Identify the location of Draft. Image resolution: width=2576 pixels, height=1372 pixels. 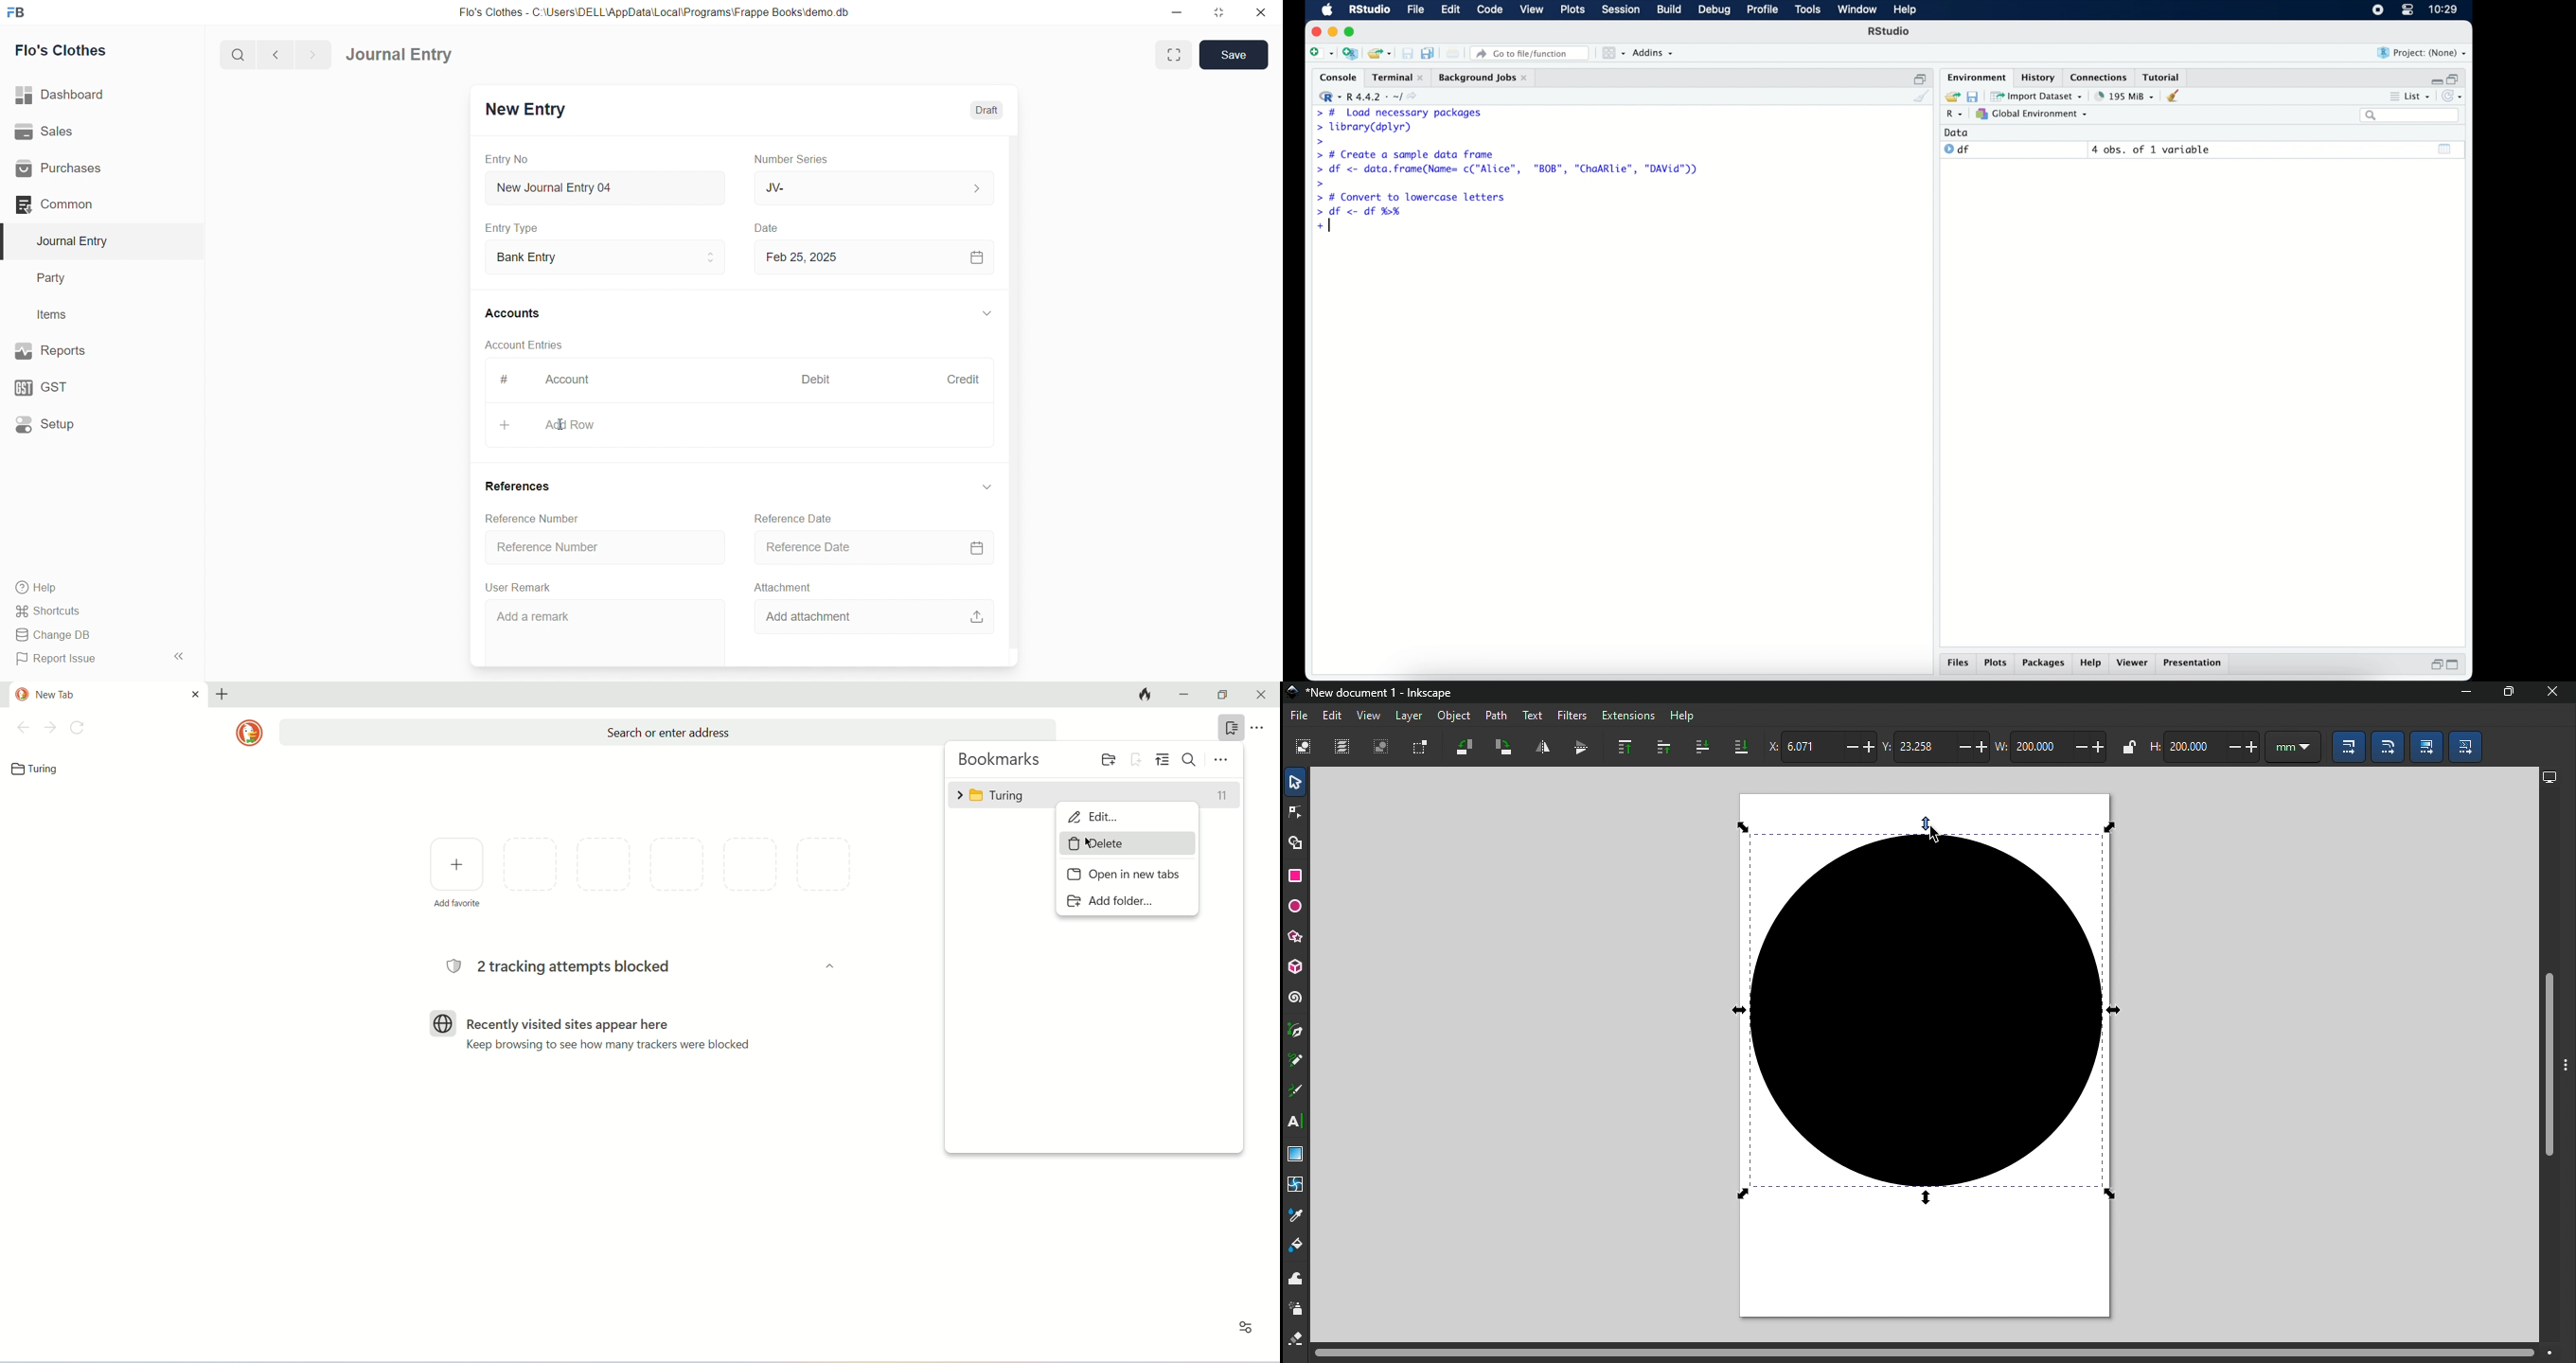
(988, 110).